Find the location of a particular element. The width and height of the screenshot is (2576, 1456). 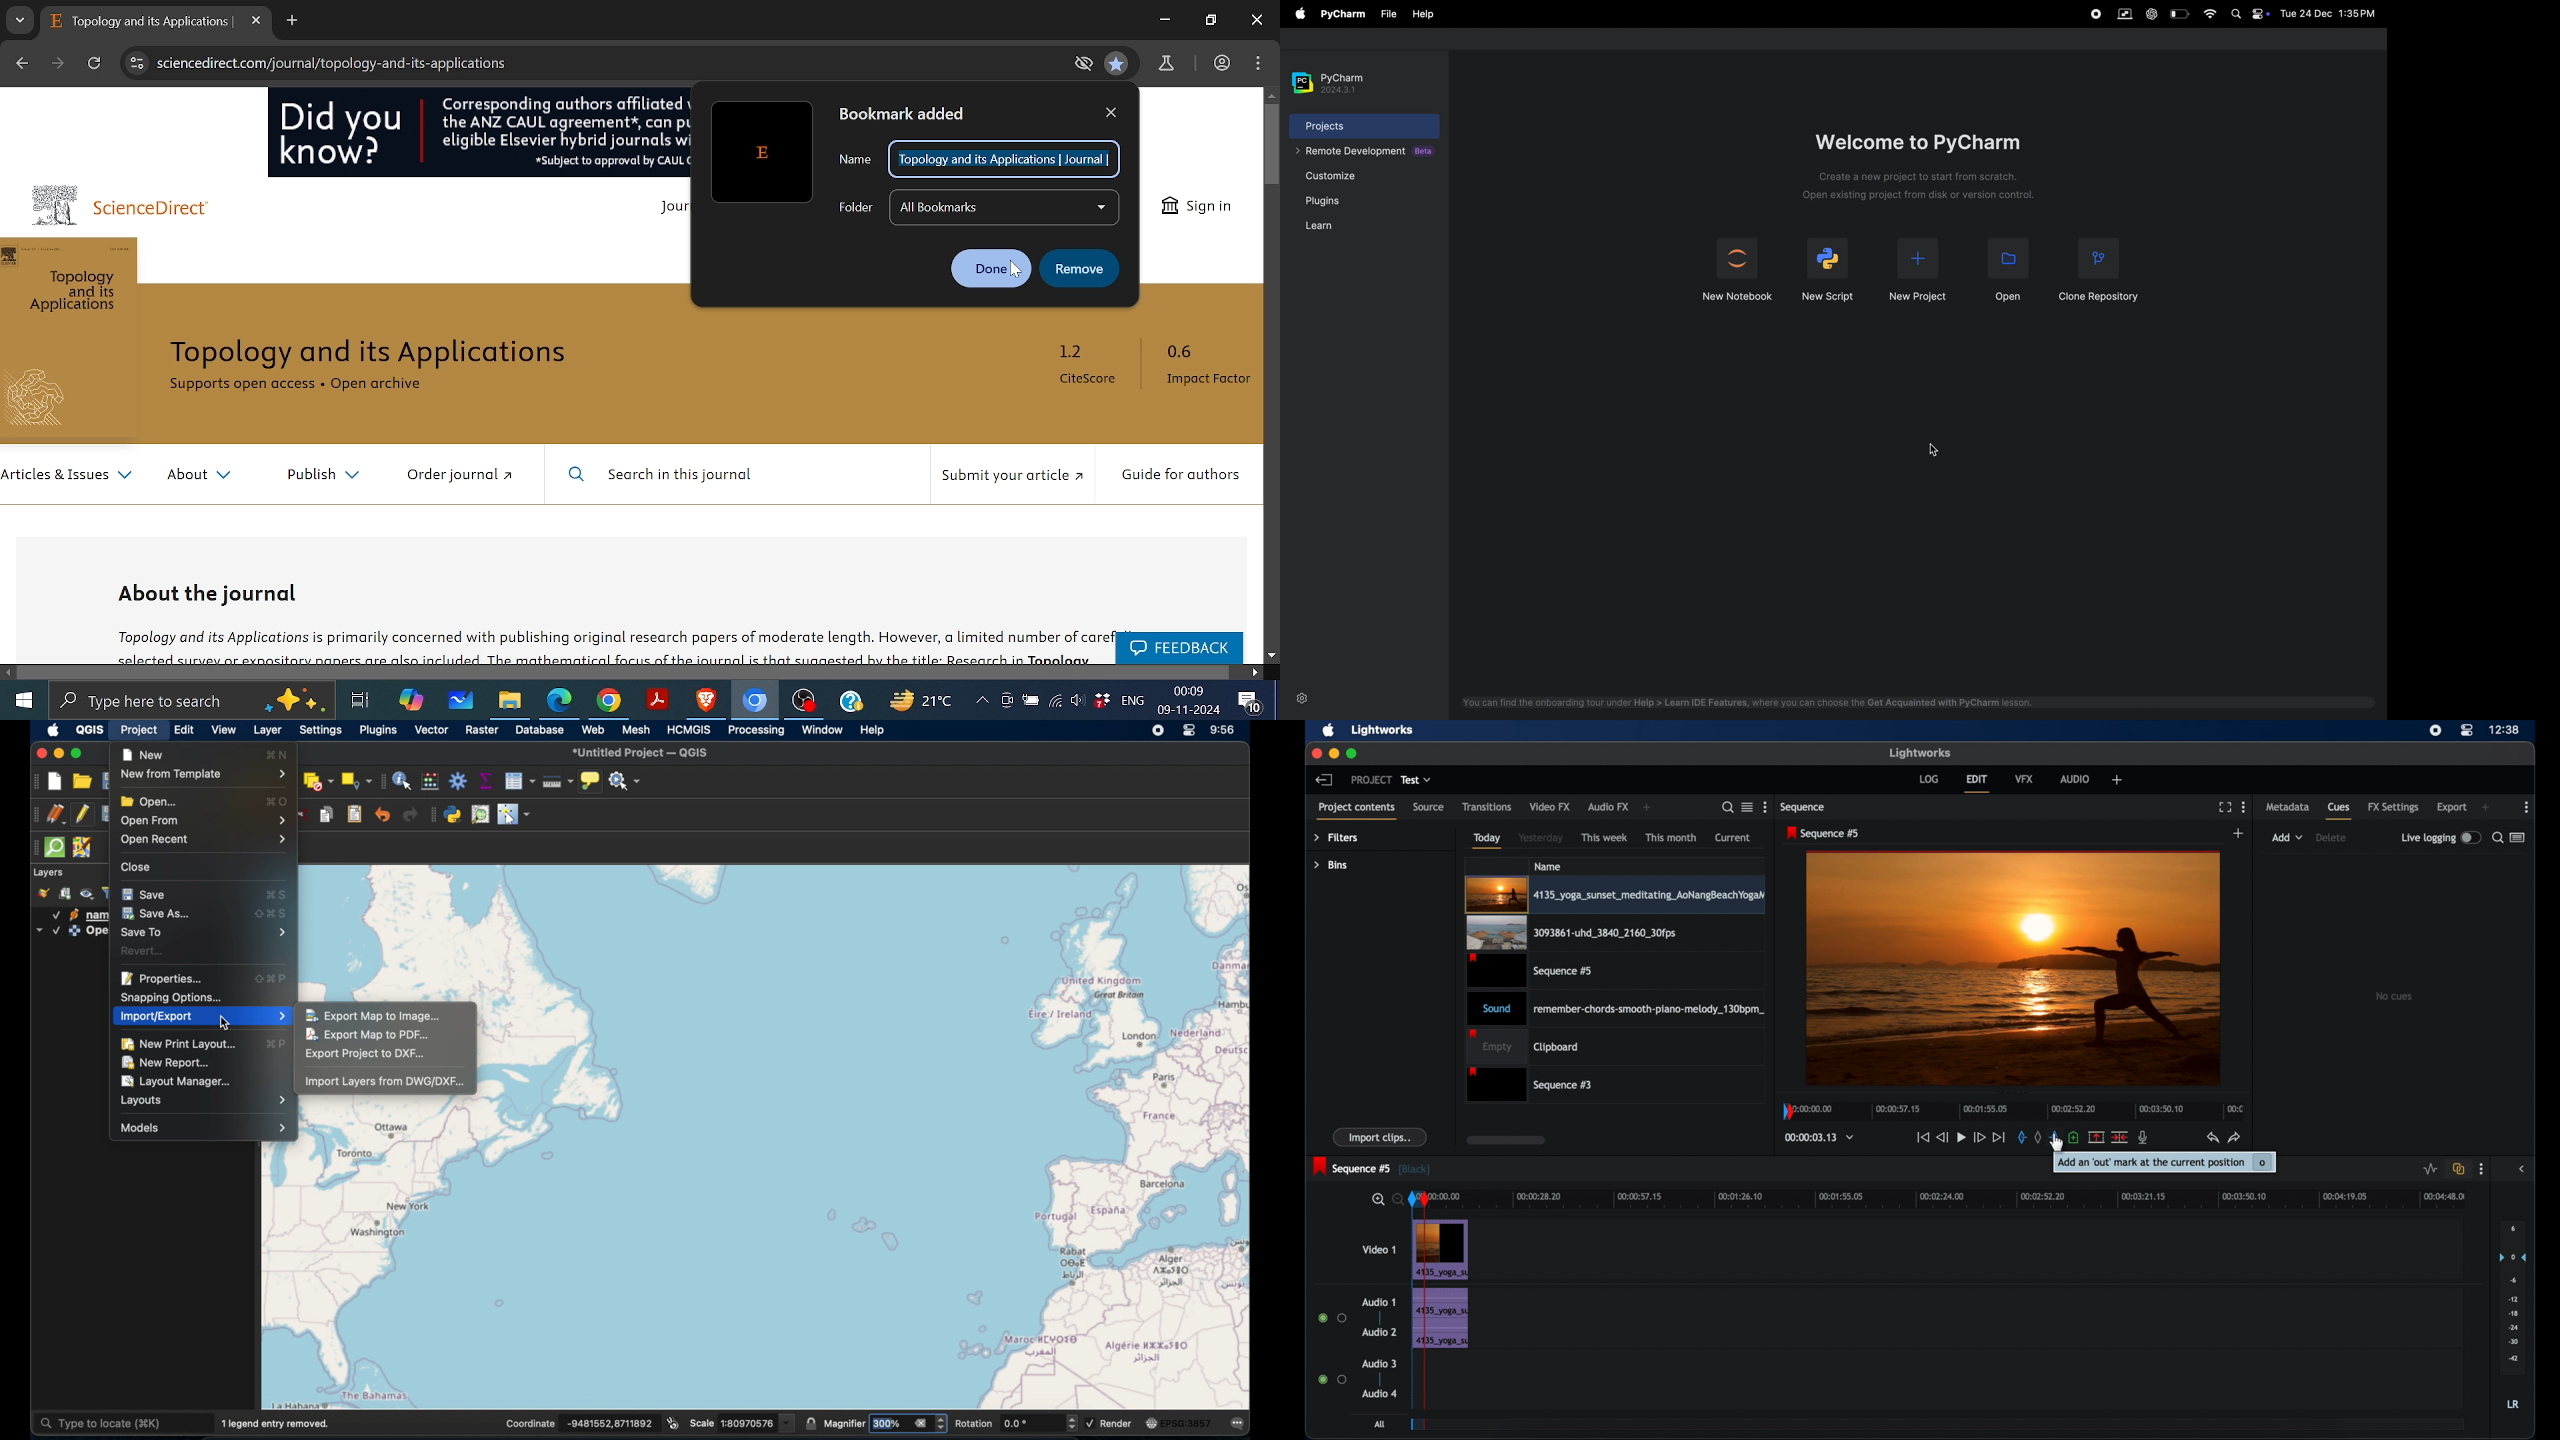

Minimize is located at coordinates (1164, 19).